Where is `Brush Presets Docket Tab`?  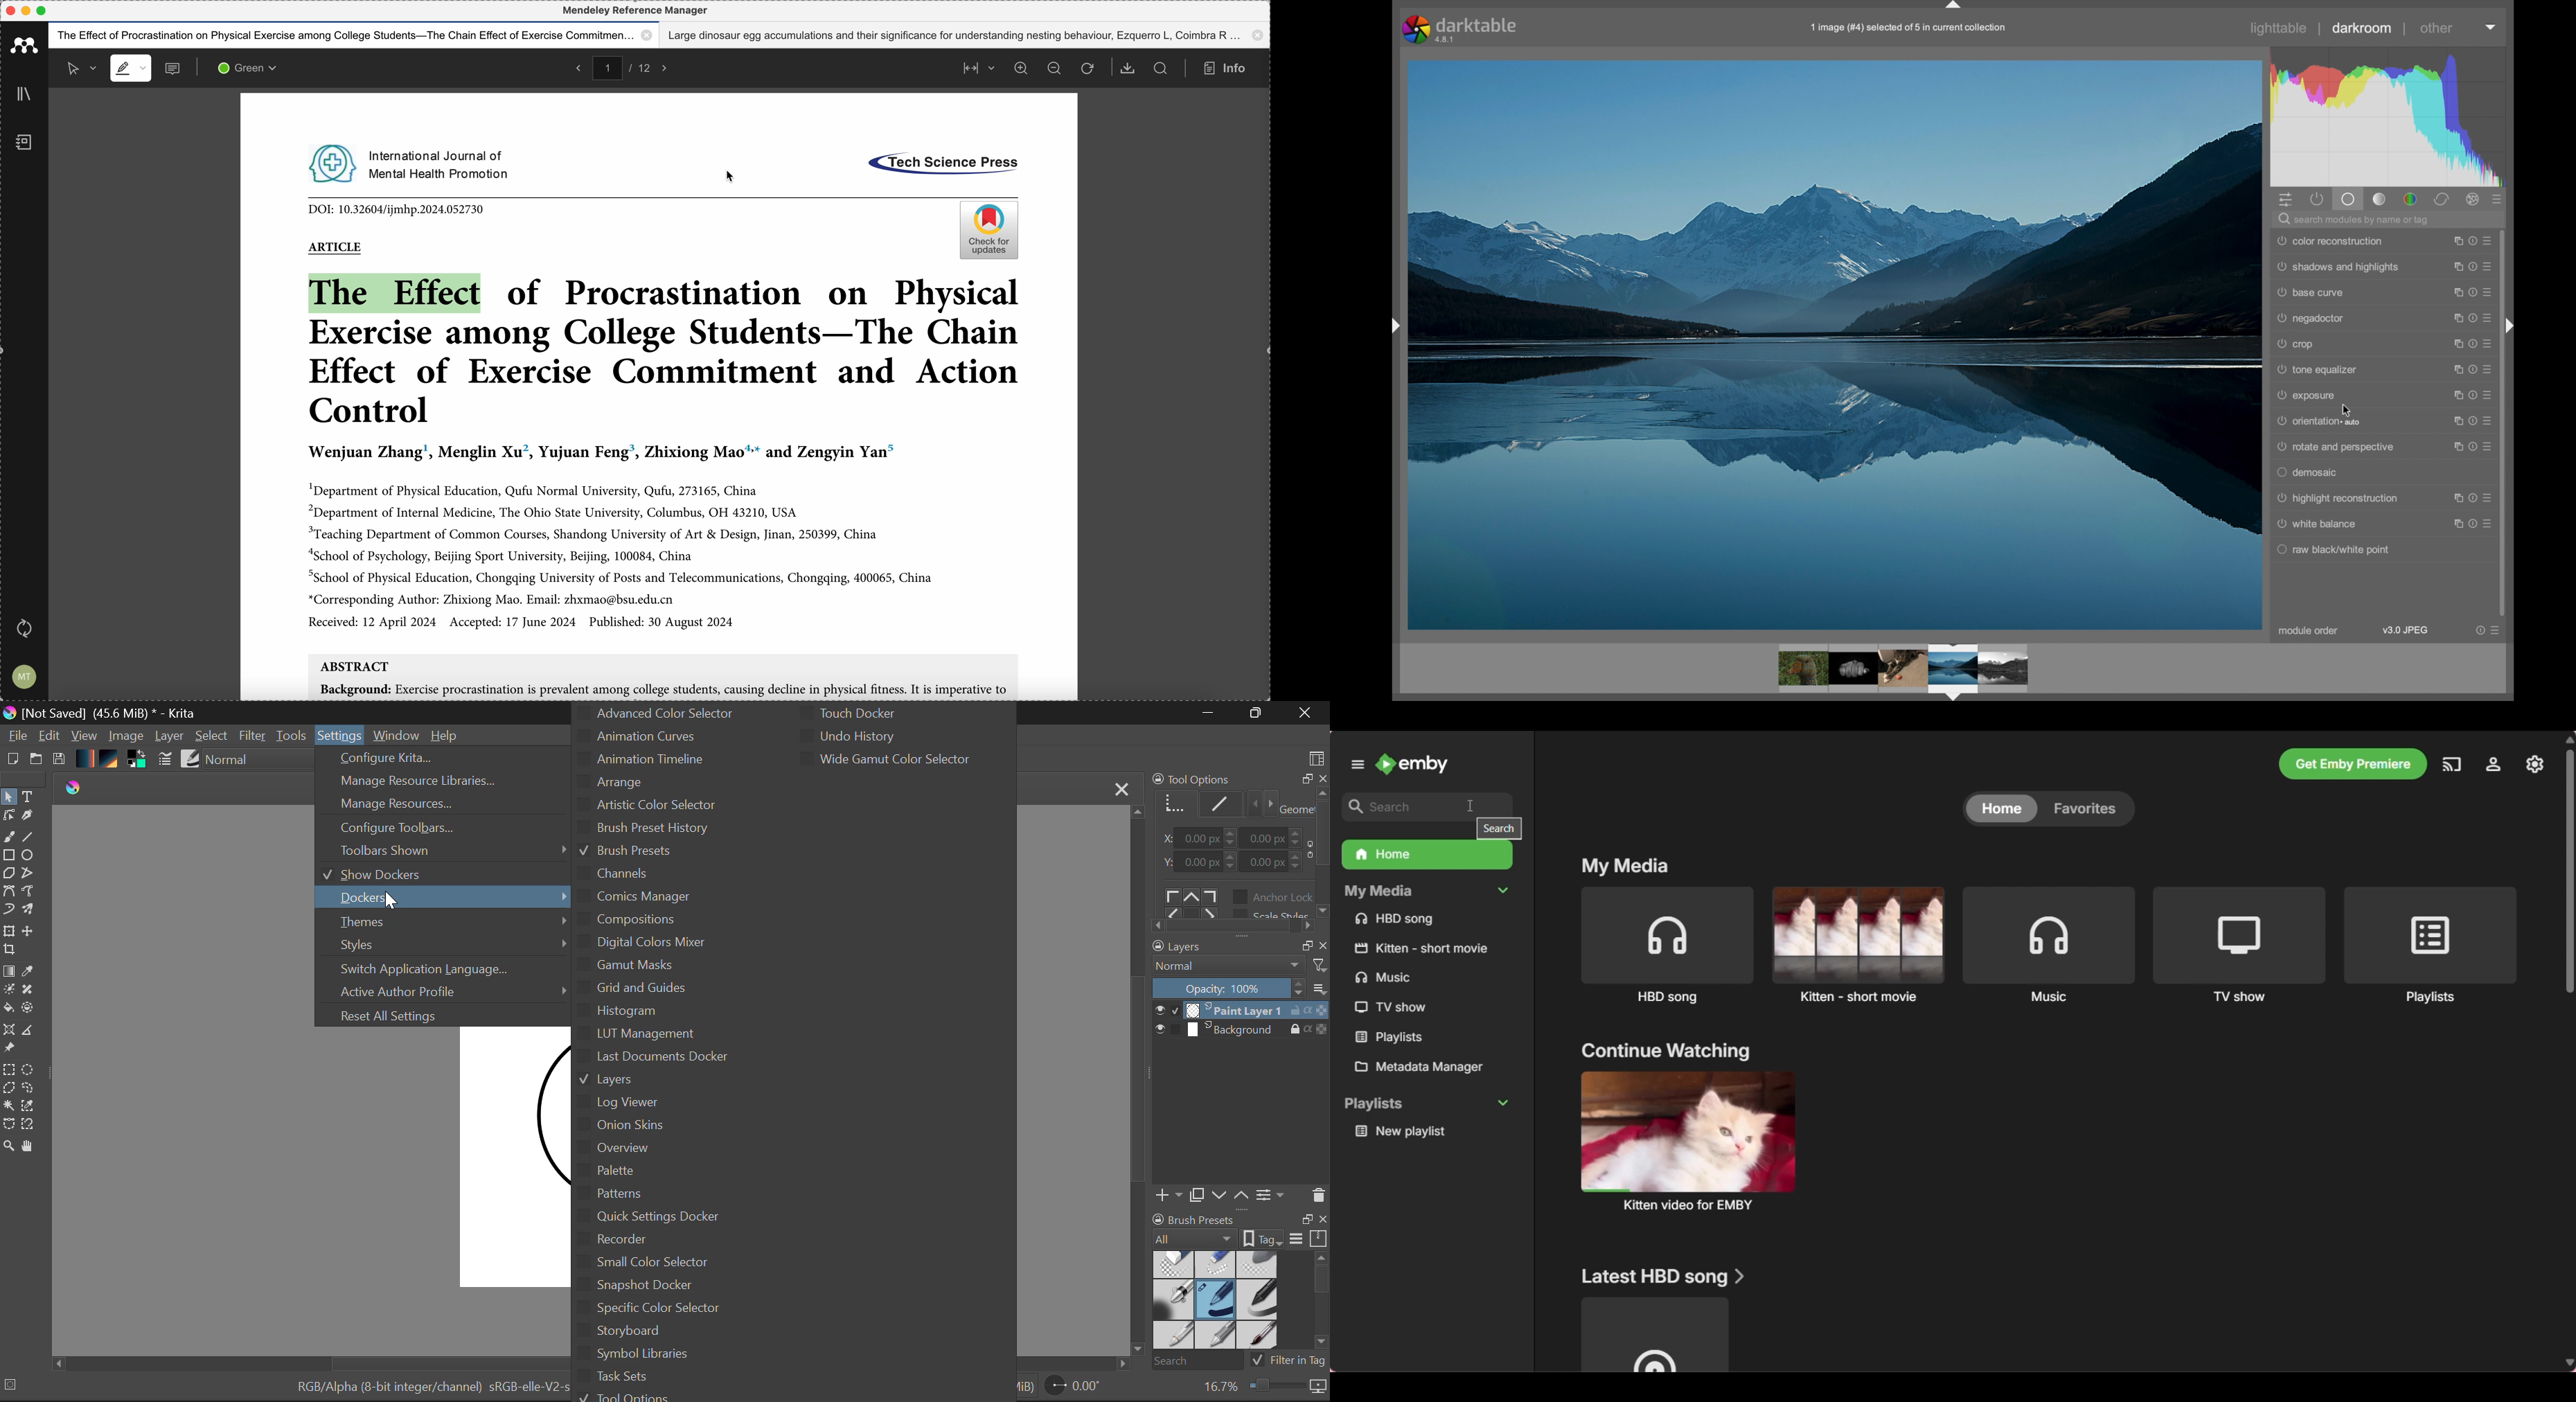 Brush Presets Docket Tab is located at coordinates (1240, 1230).